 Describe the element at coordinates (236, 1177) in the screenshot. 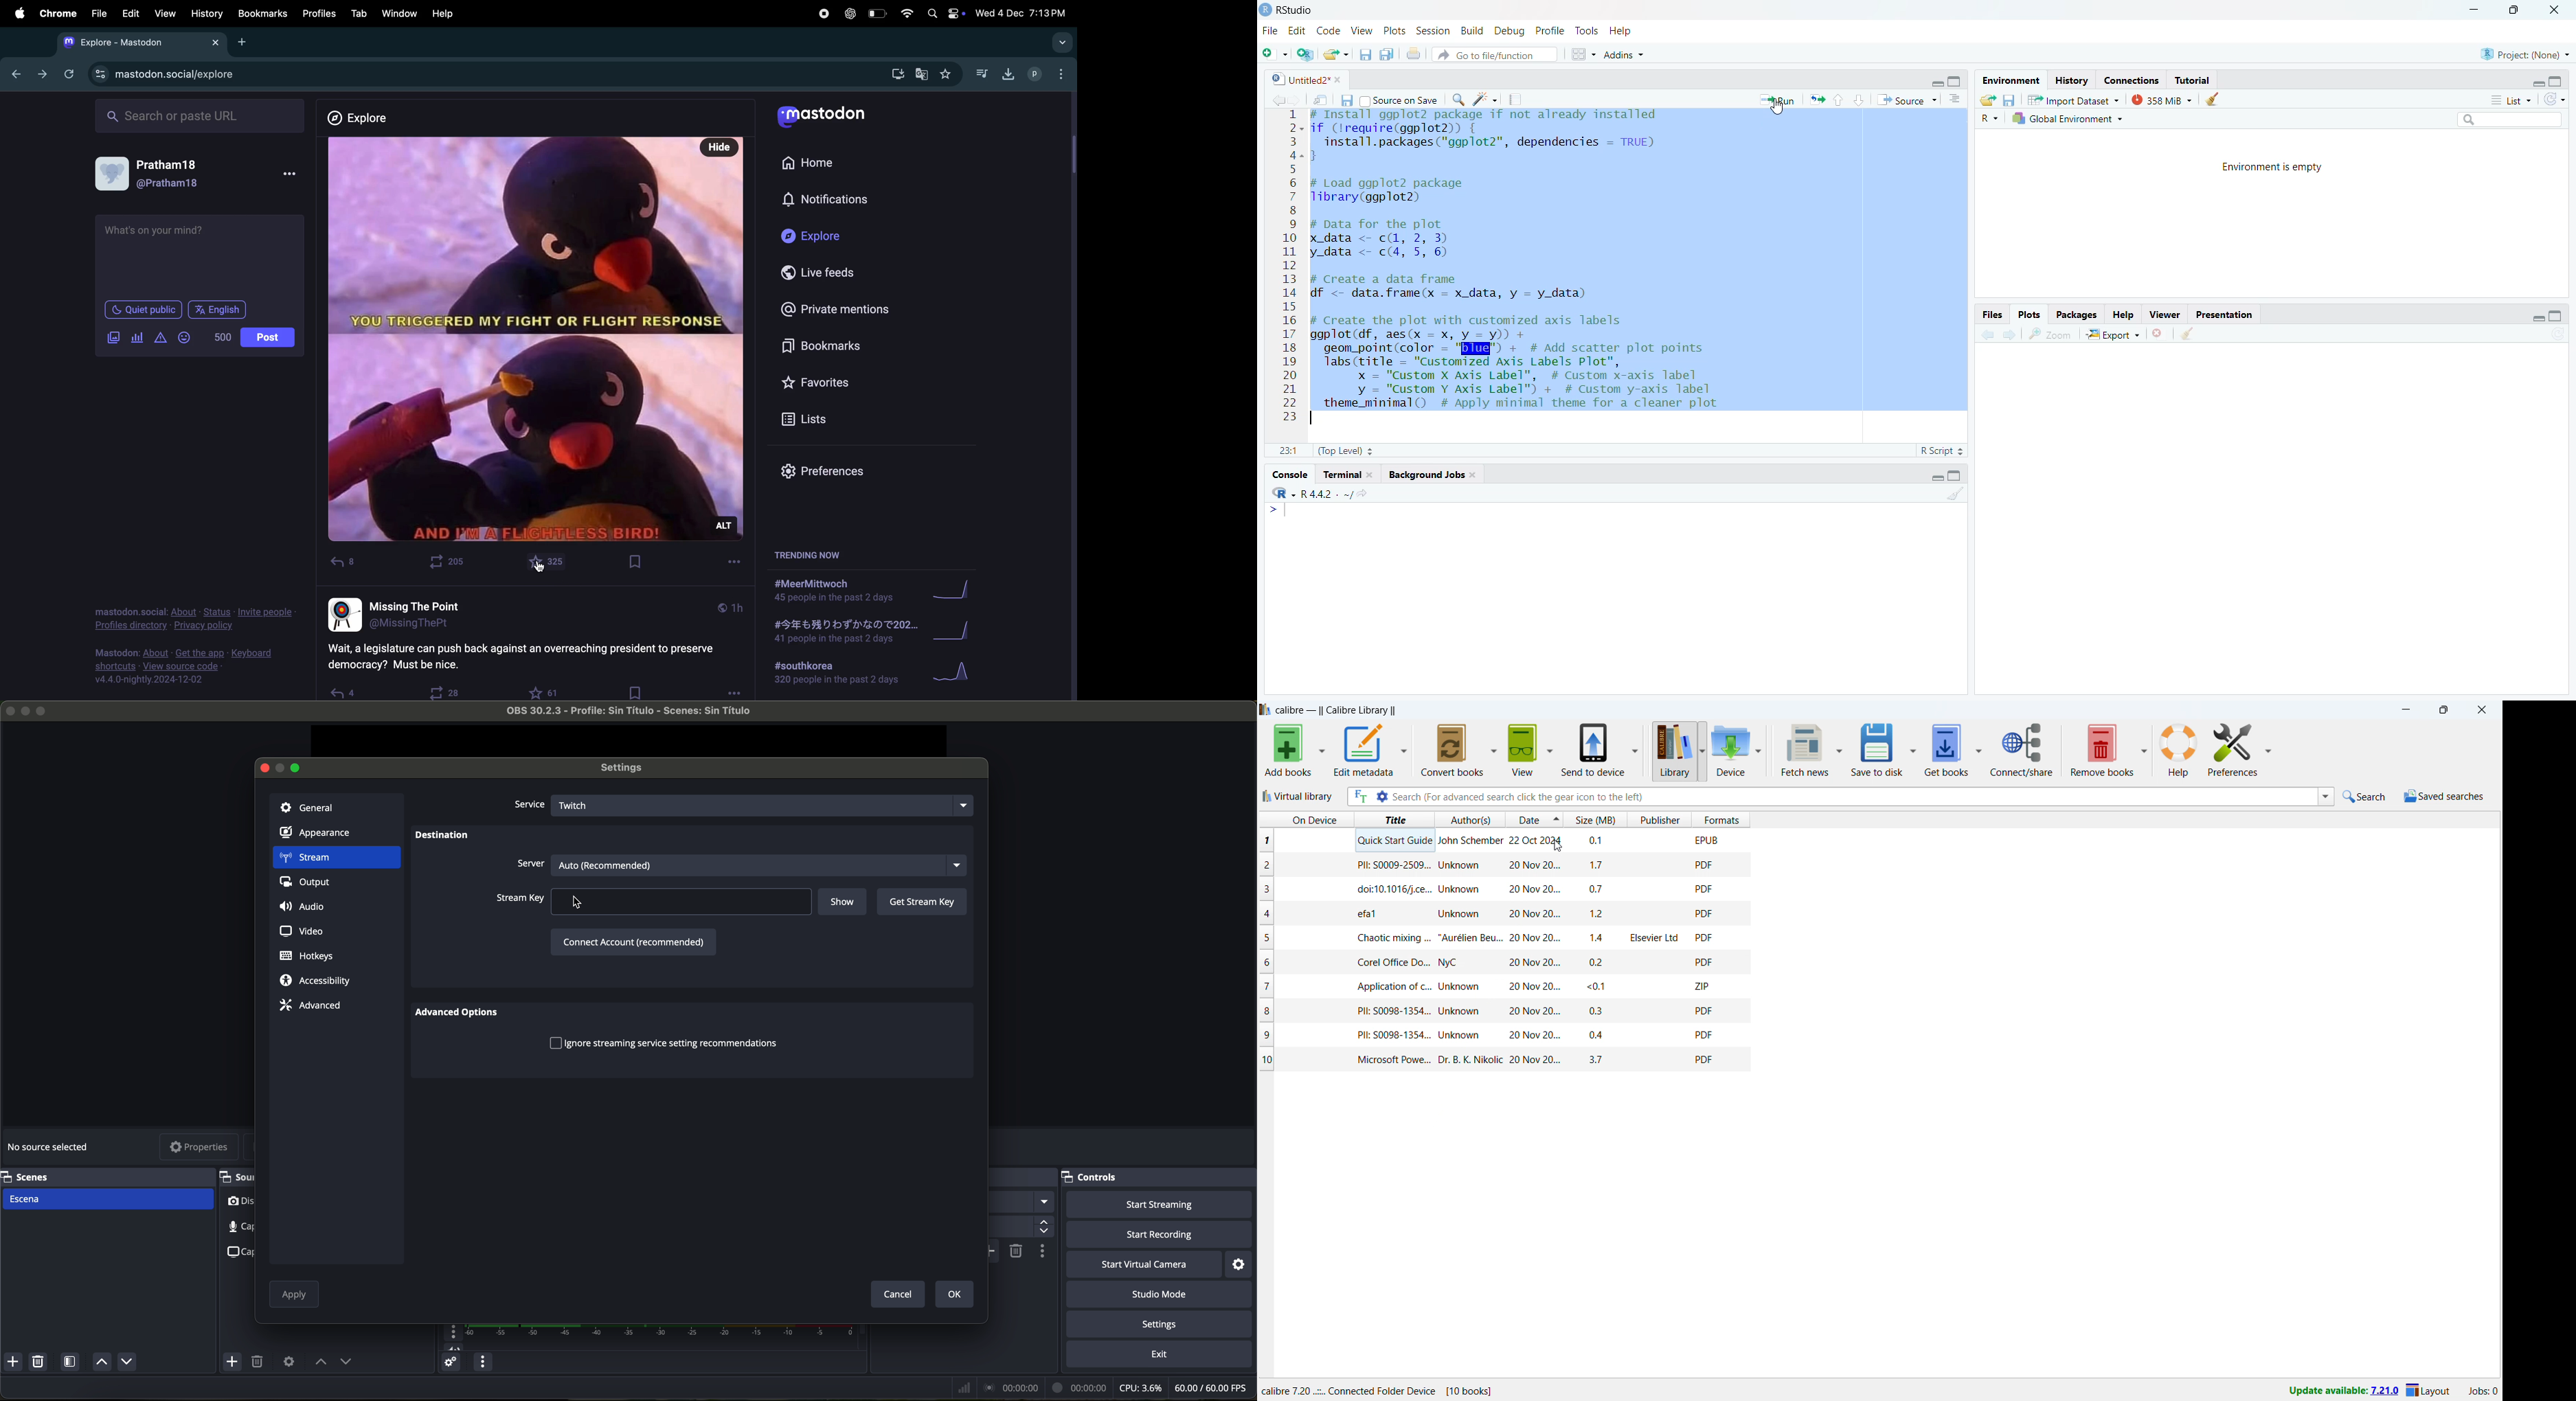

I see `sources` at that location.